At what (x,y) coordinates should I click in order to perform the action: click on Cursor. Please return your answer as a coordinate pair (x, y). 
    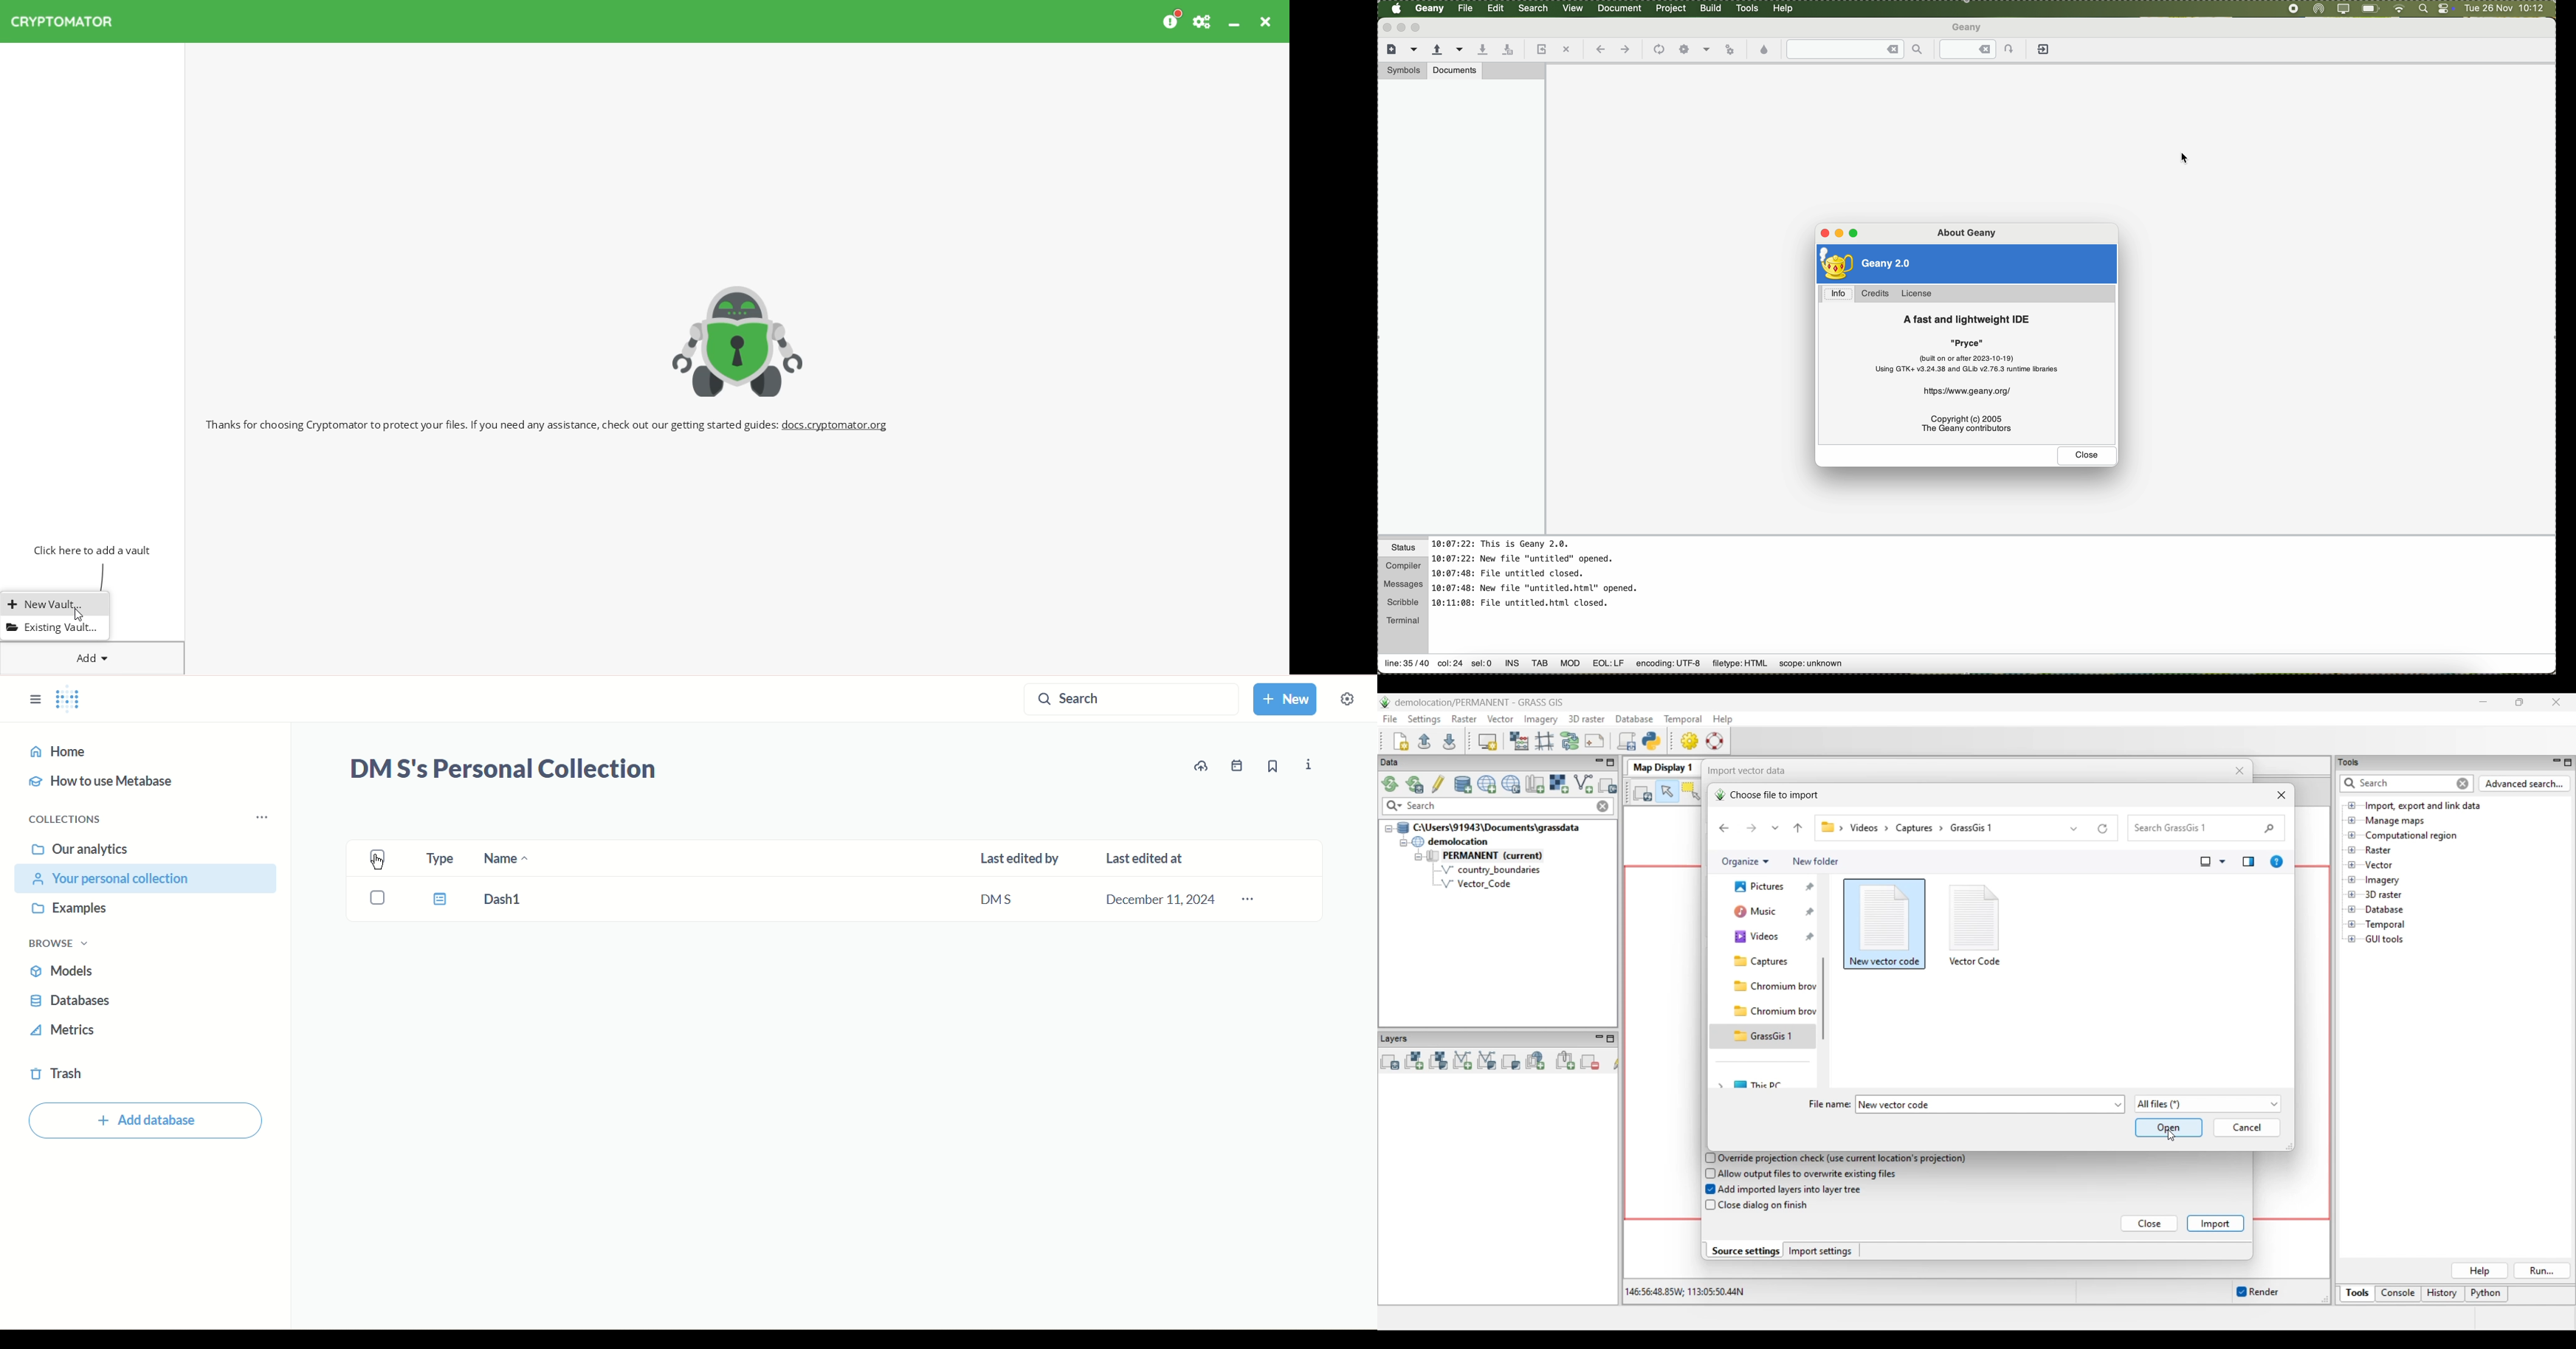
    Looking at the image, I should click on (79, 614).